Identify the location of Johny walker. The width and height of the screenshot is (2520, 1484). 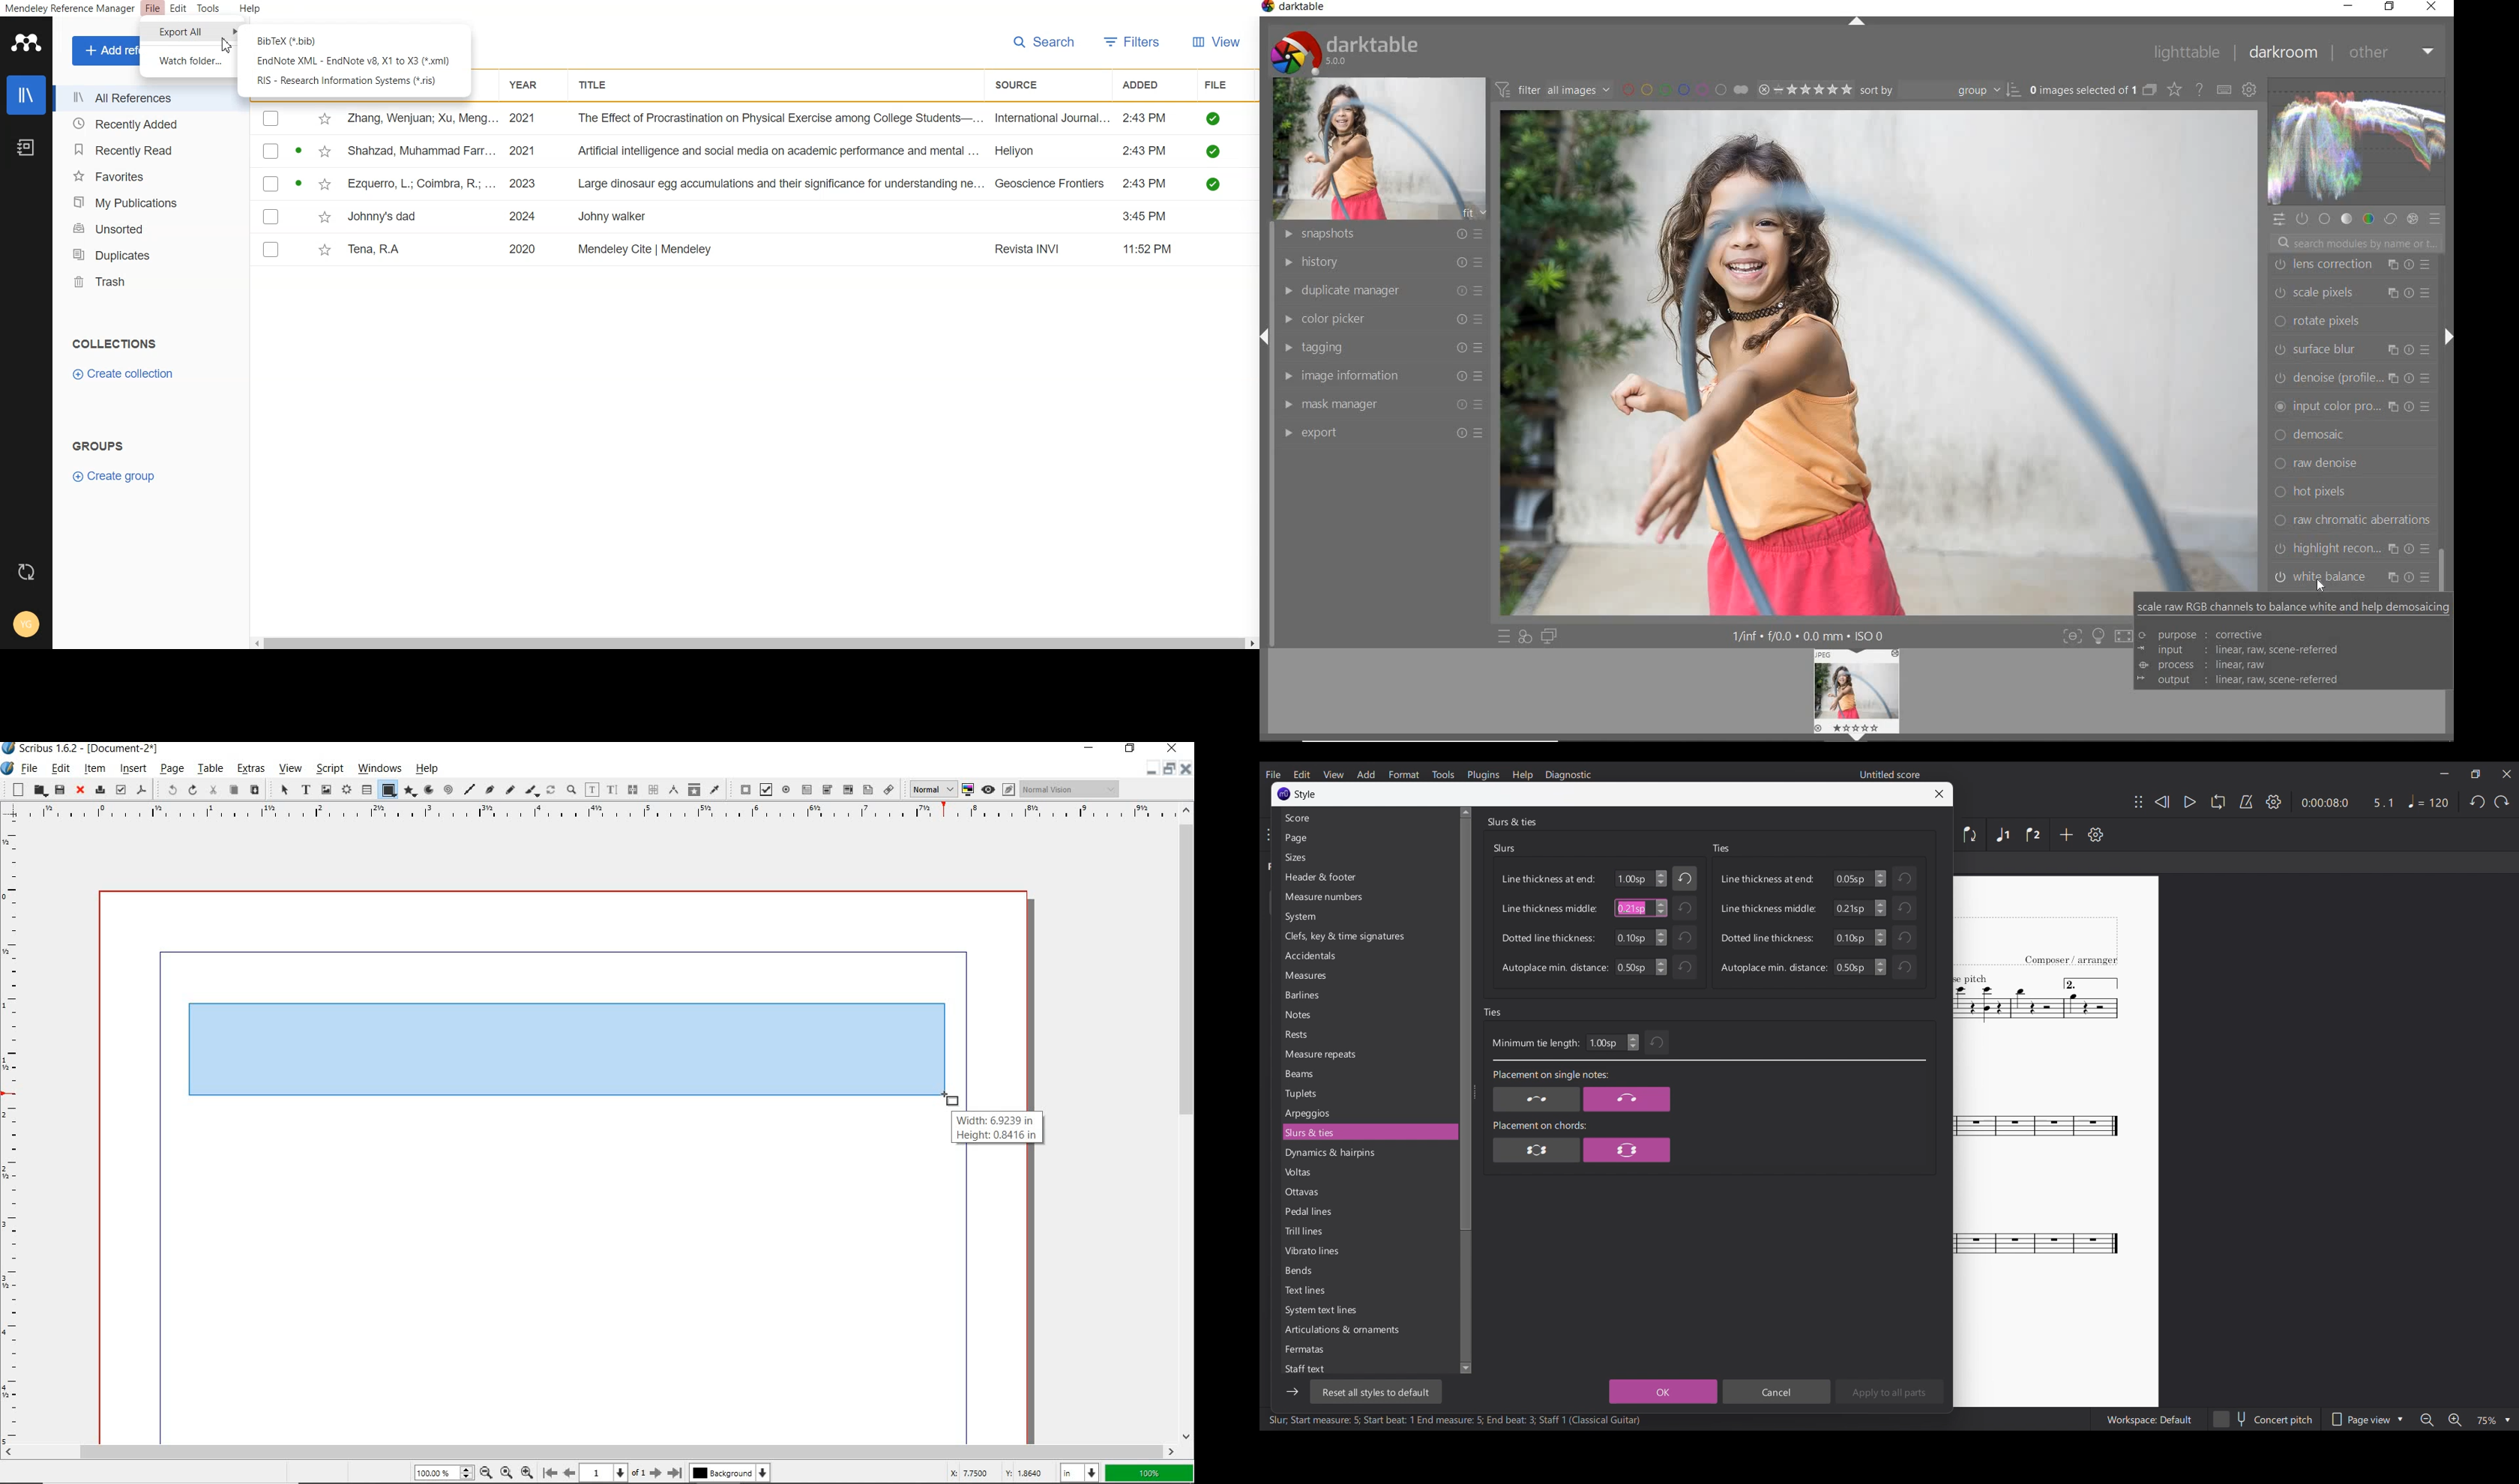
(613, 218).